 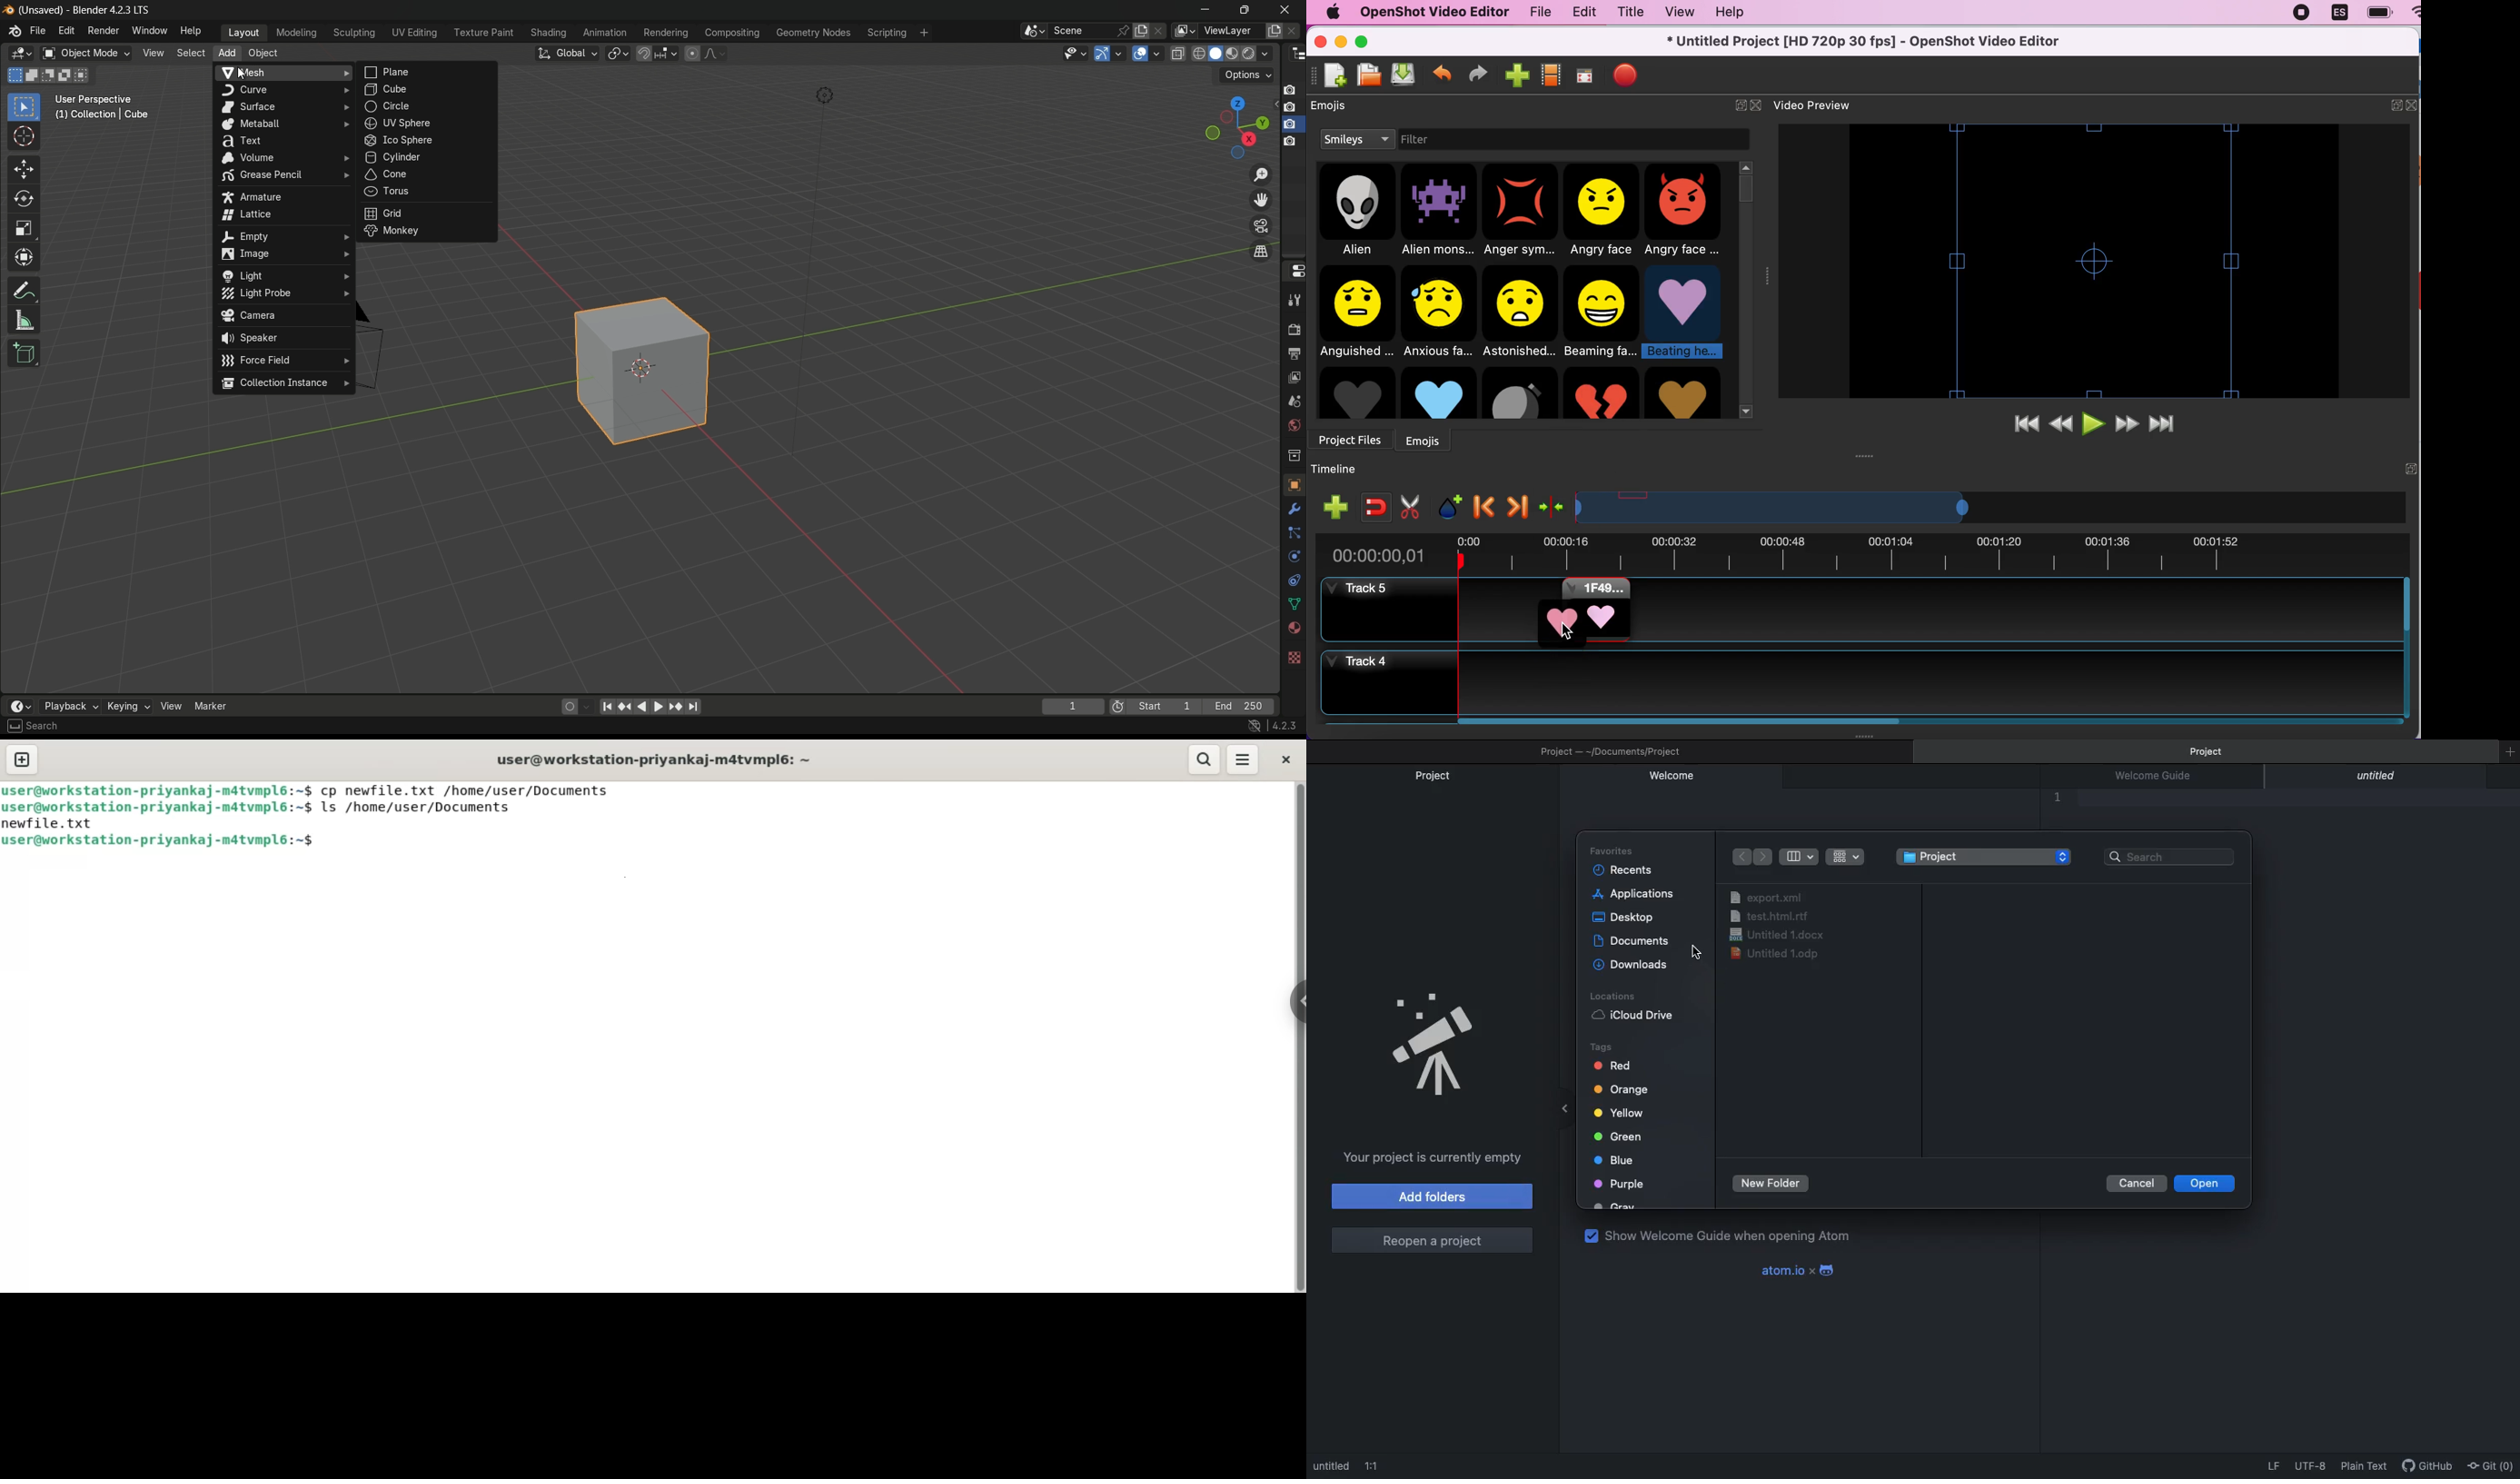 I want to click on delete scene, so click(x=1160, y=31).